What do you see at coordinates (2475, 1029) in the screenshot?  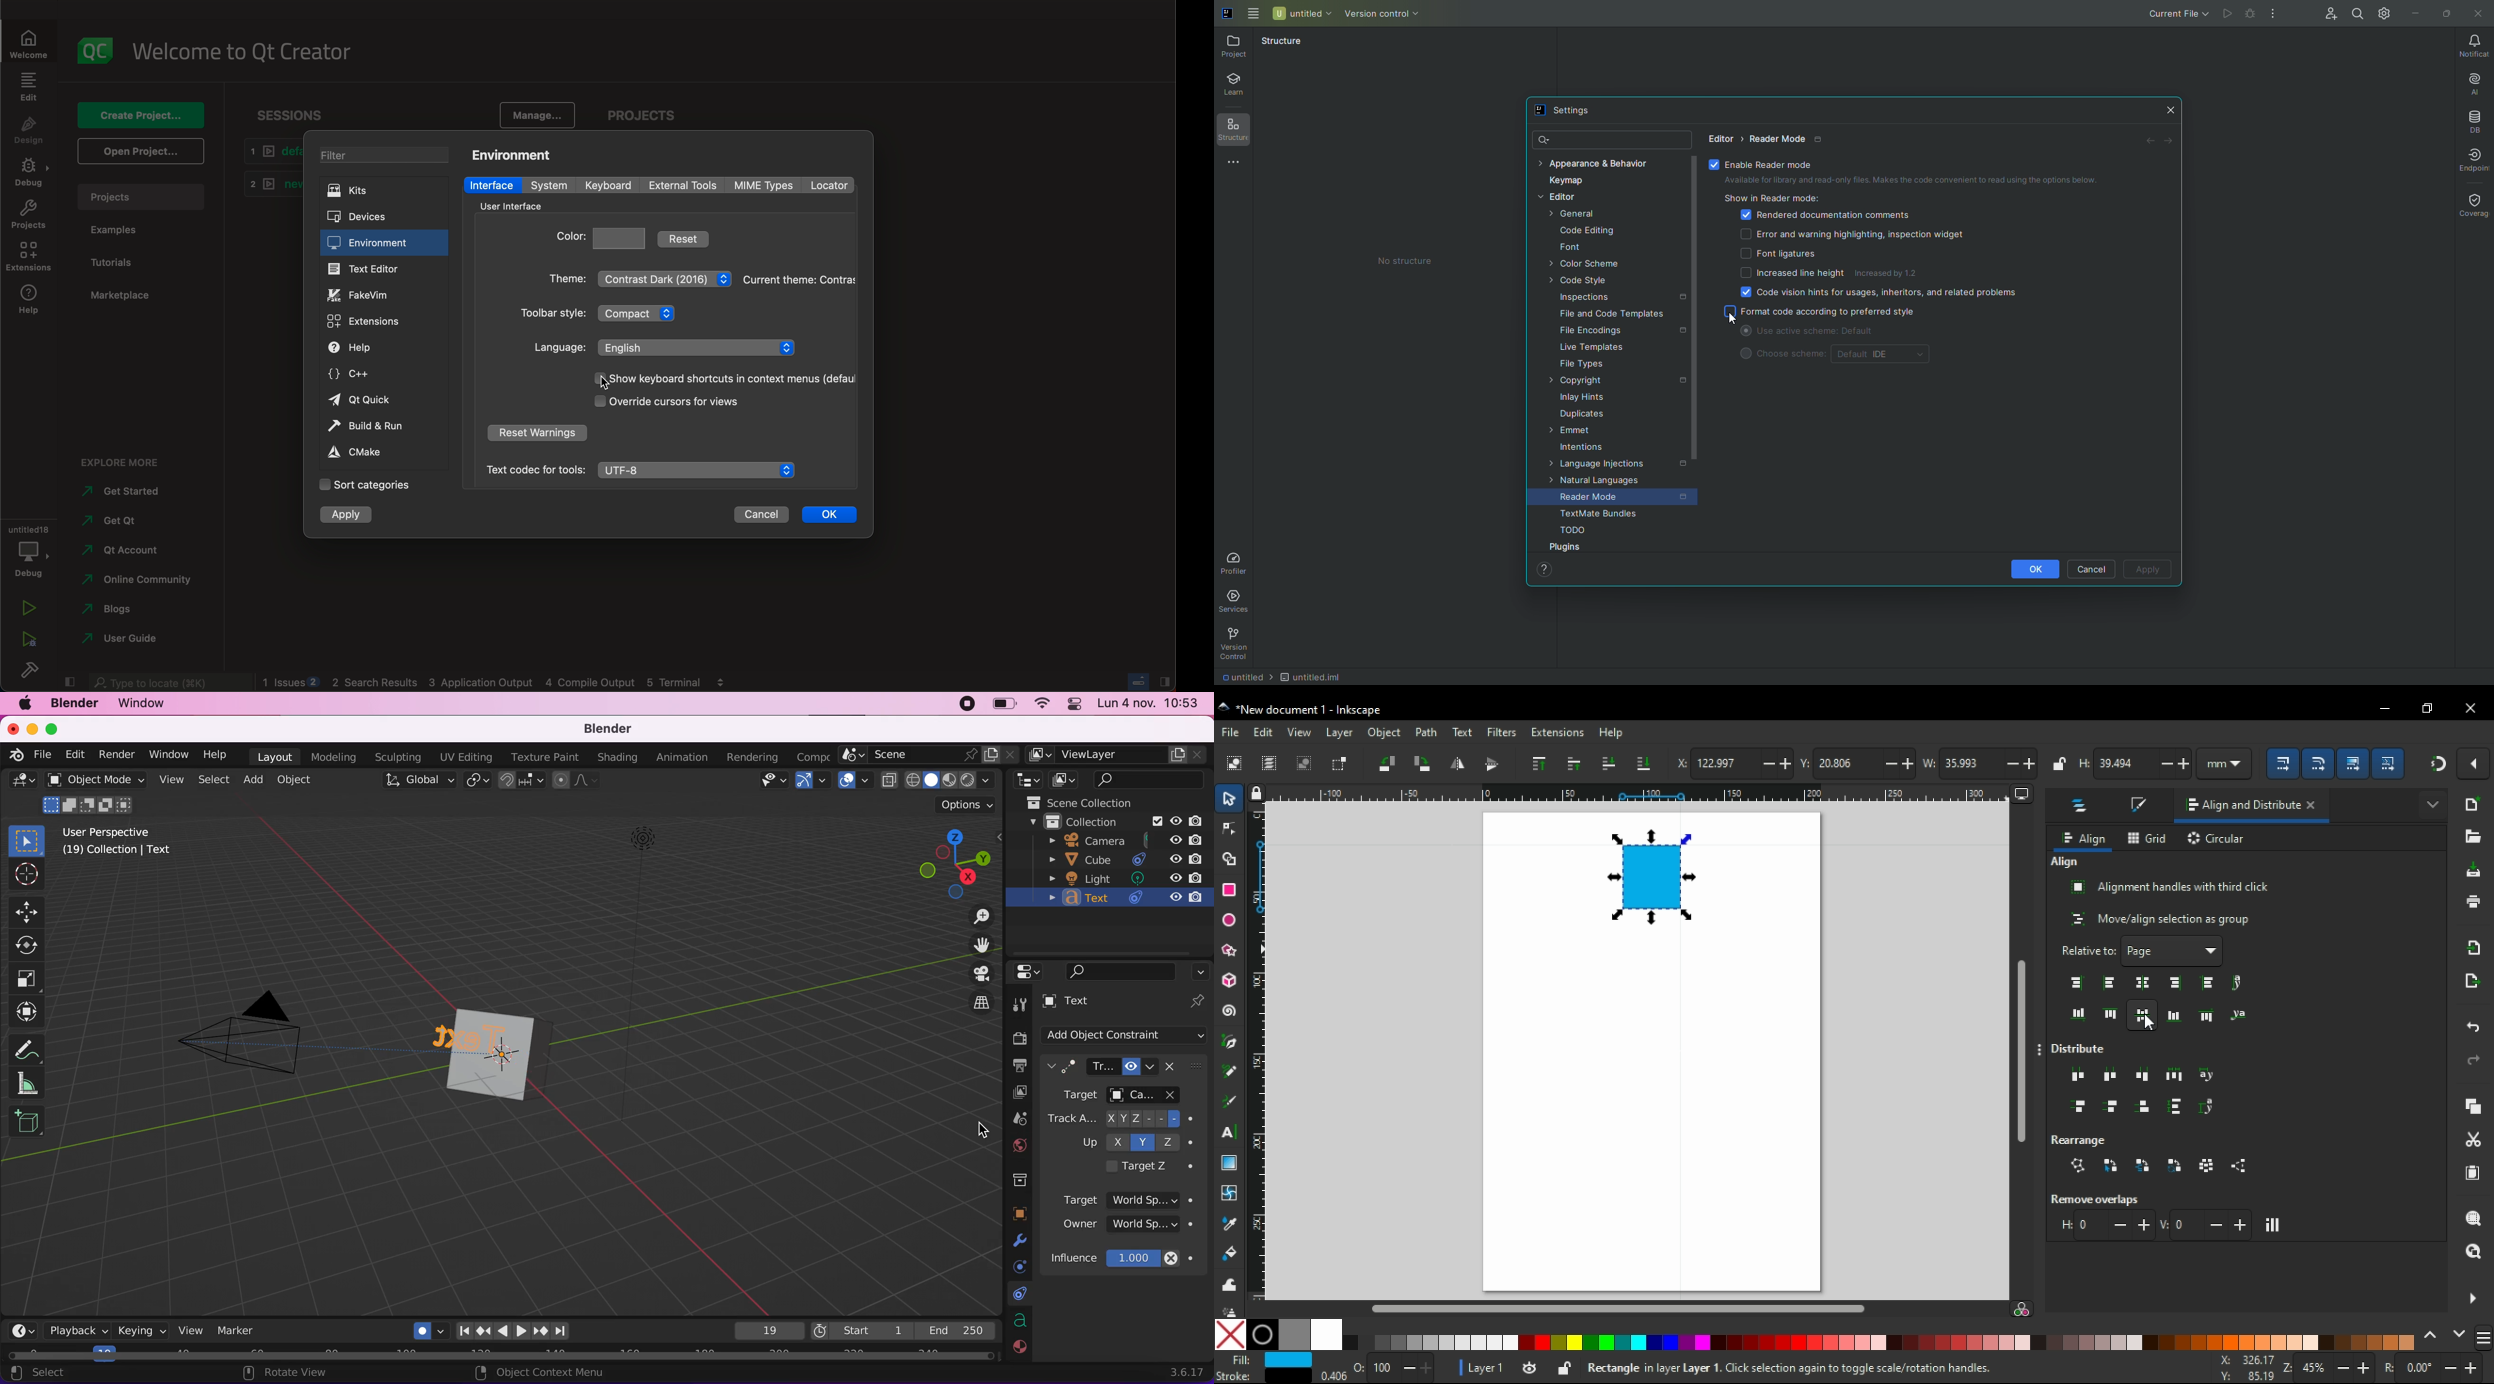 I see `undo` at bounding box center [2475, 1029].